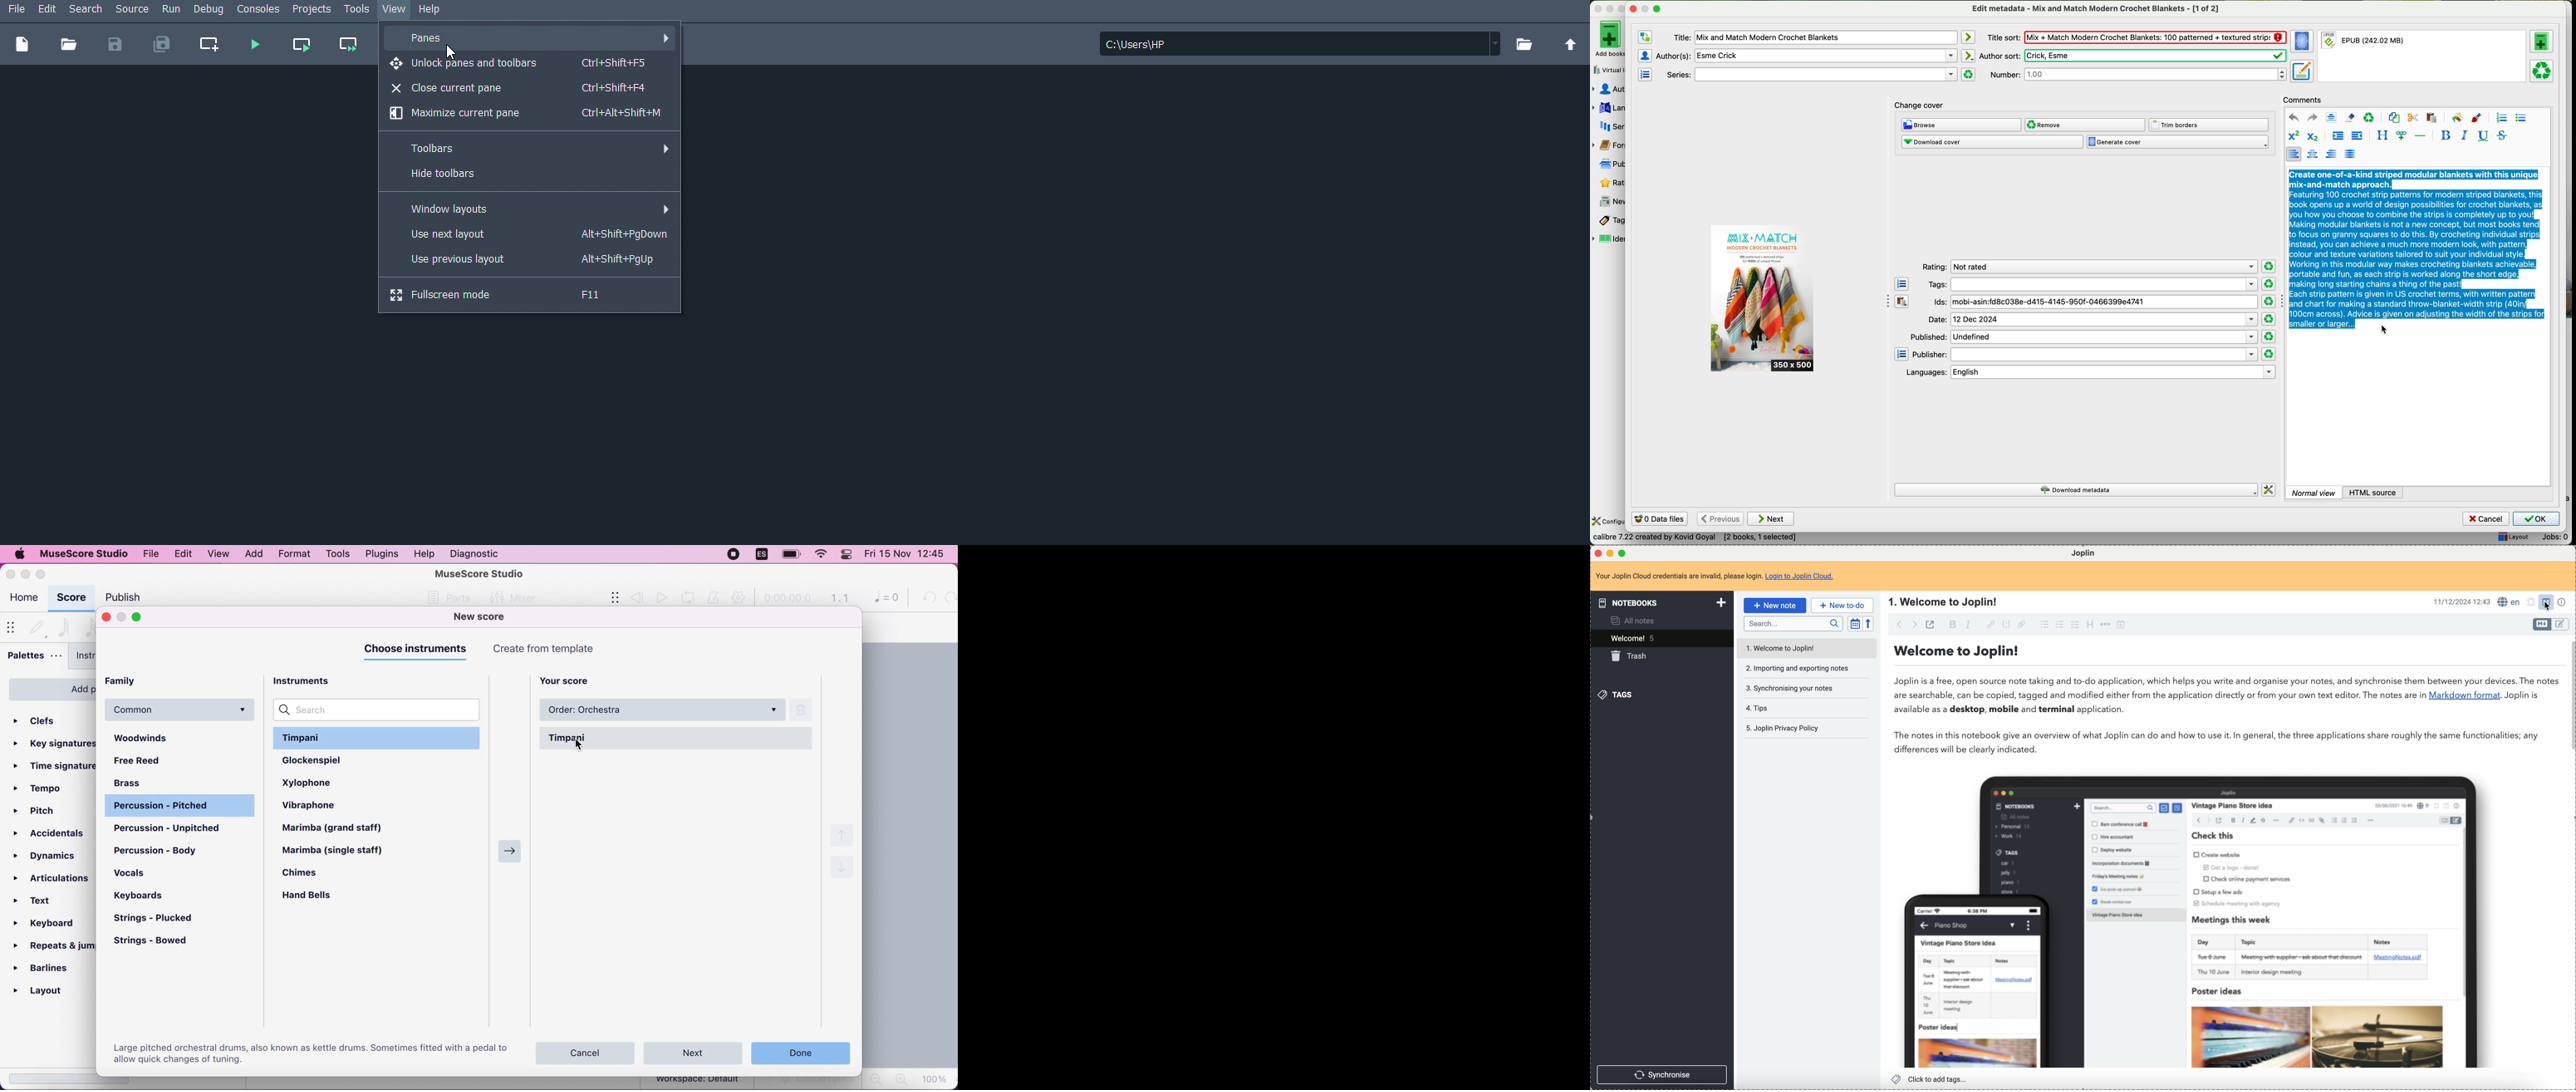  What do you see at coordinates (14, 8) in the screenshot?
I see `File` at bounding box center [14, 8].